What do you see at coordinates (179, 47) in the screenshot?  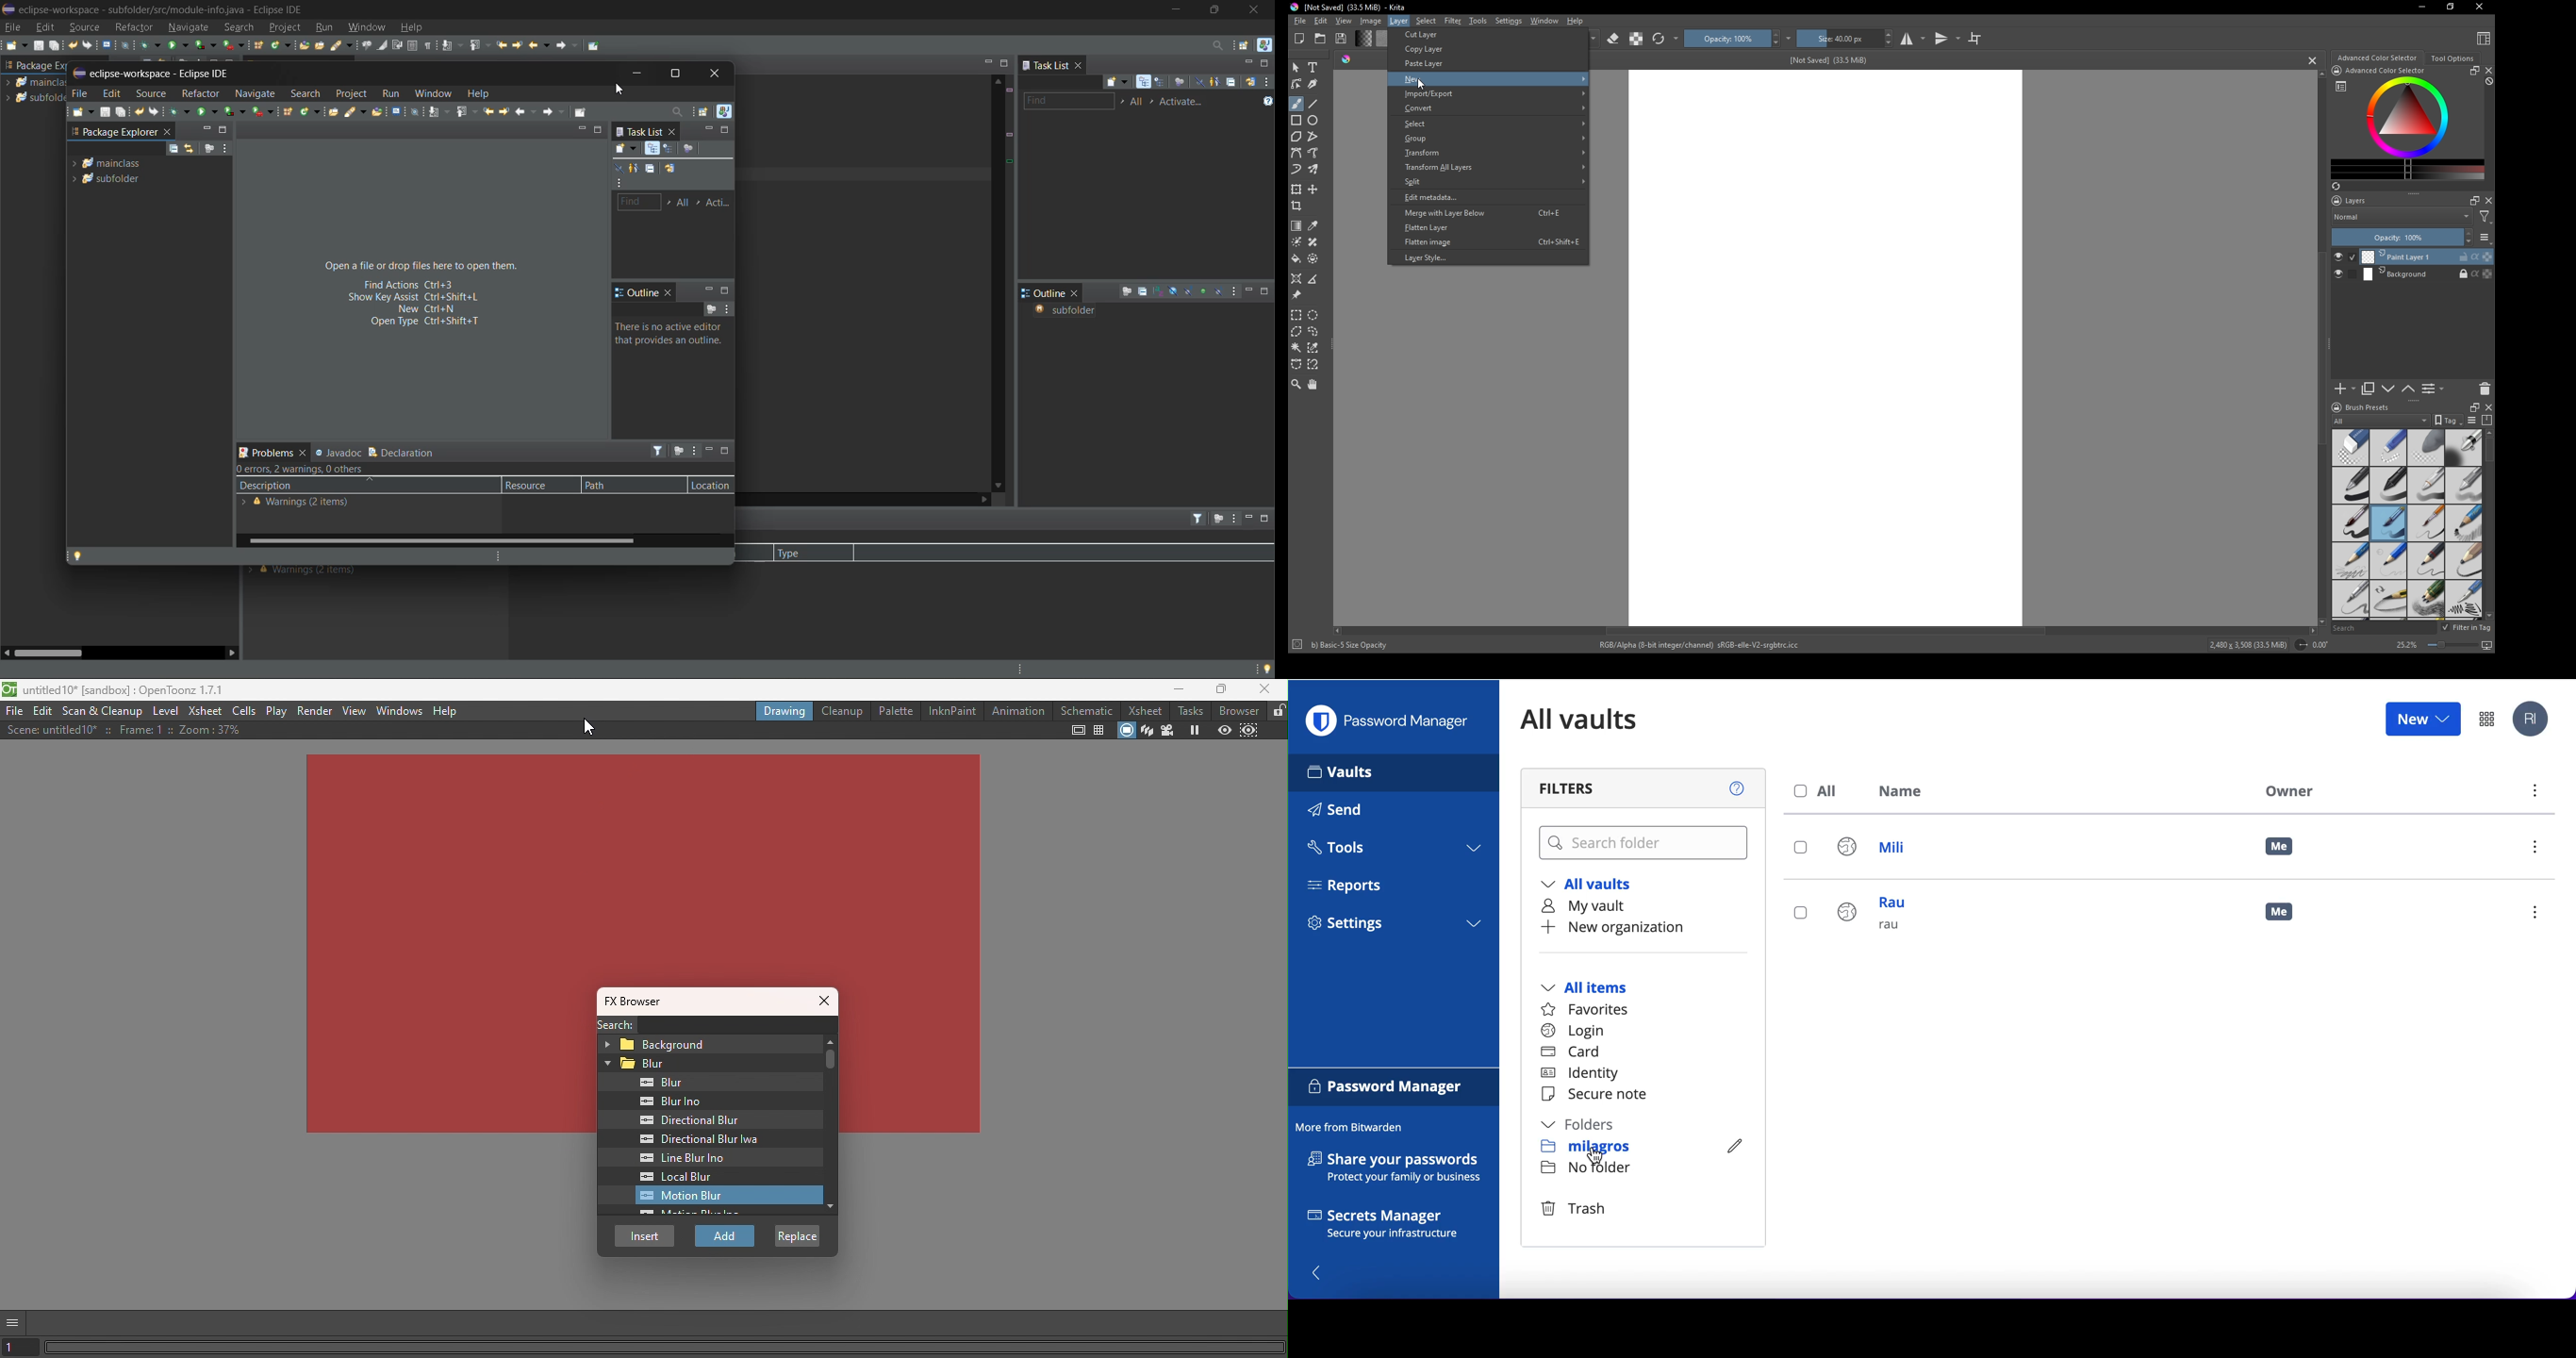 I see `run` at bounding box center [179, 47].